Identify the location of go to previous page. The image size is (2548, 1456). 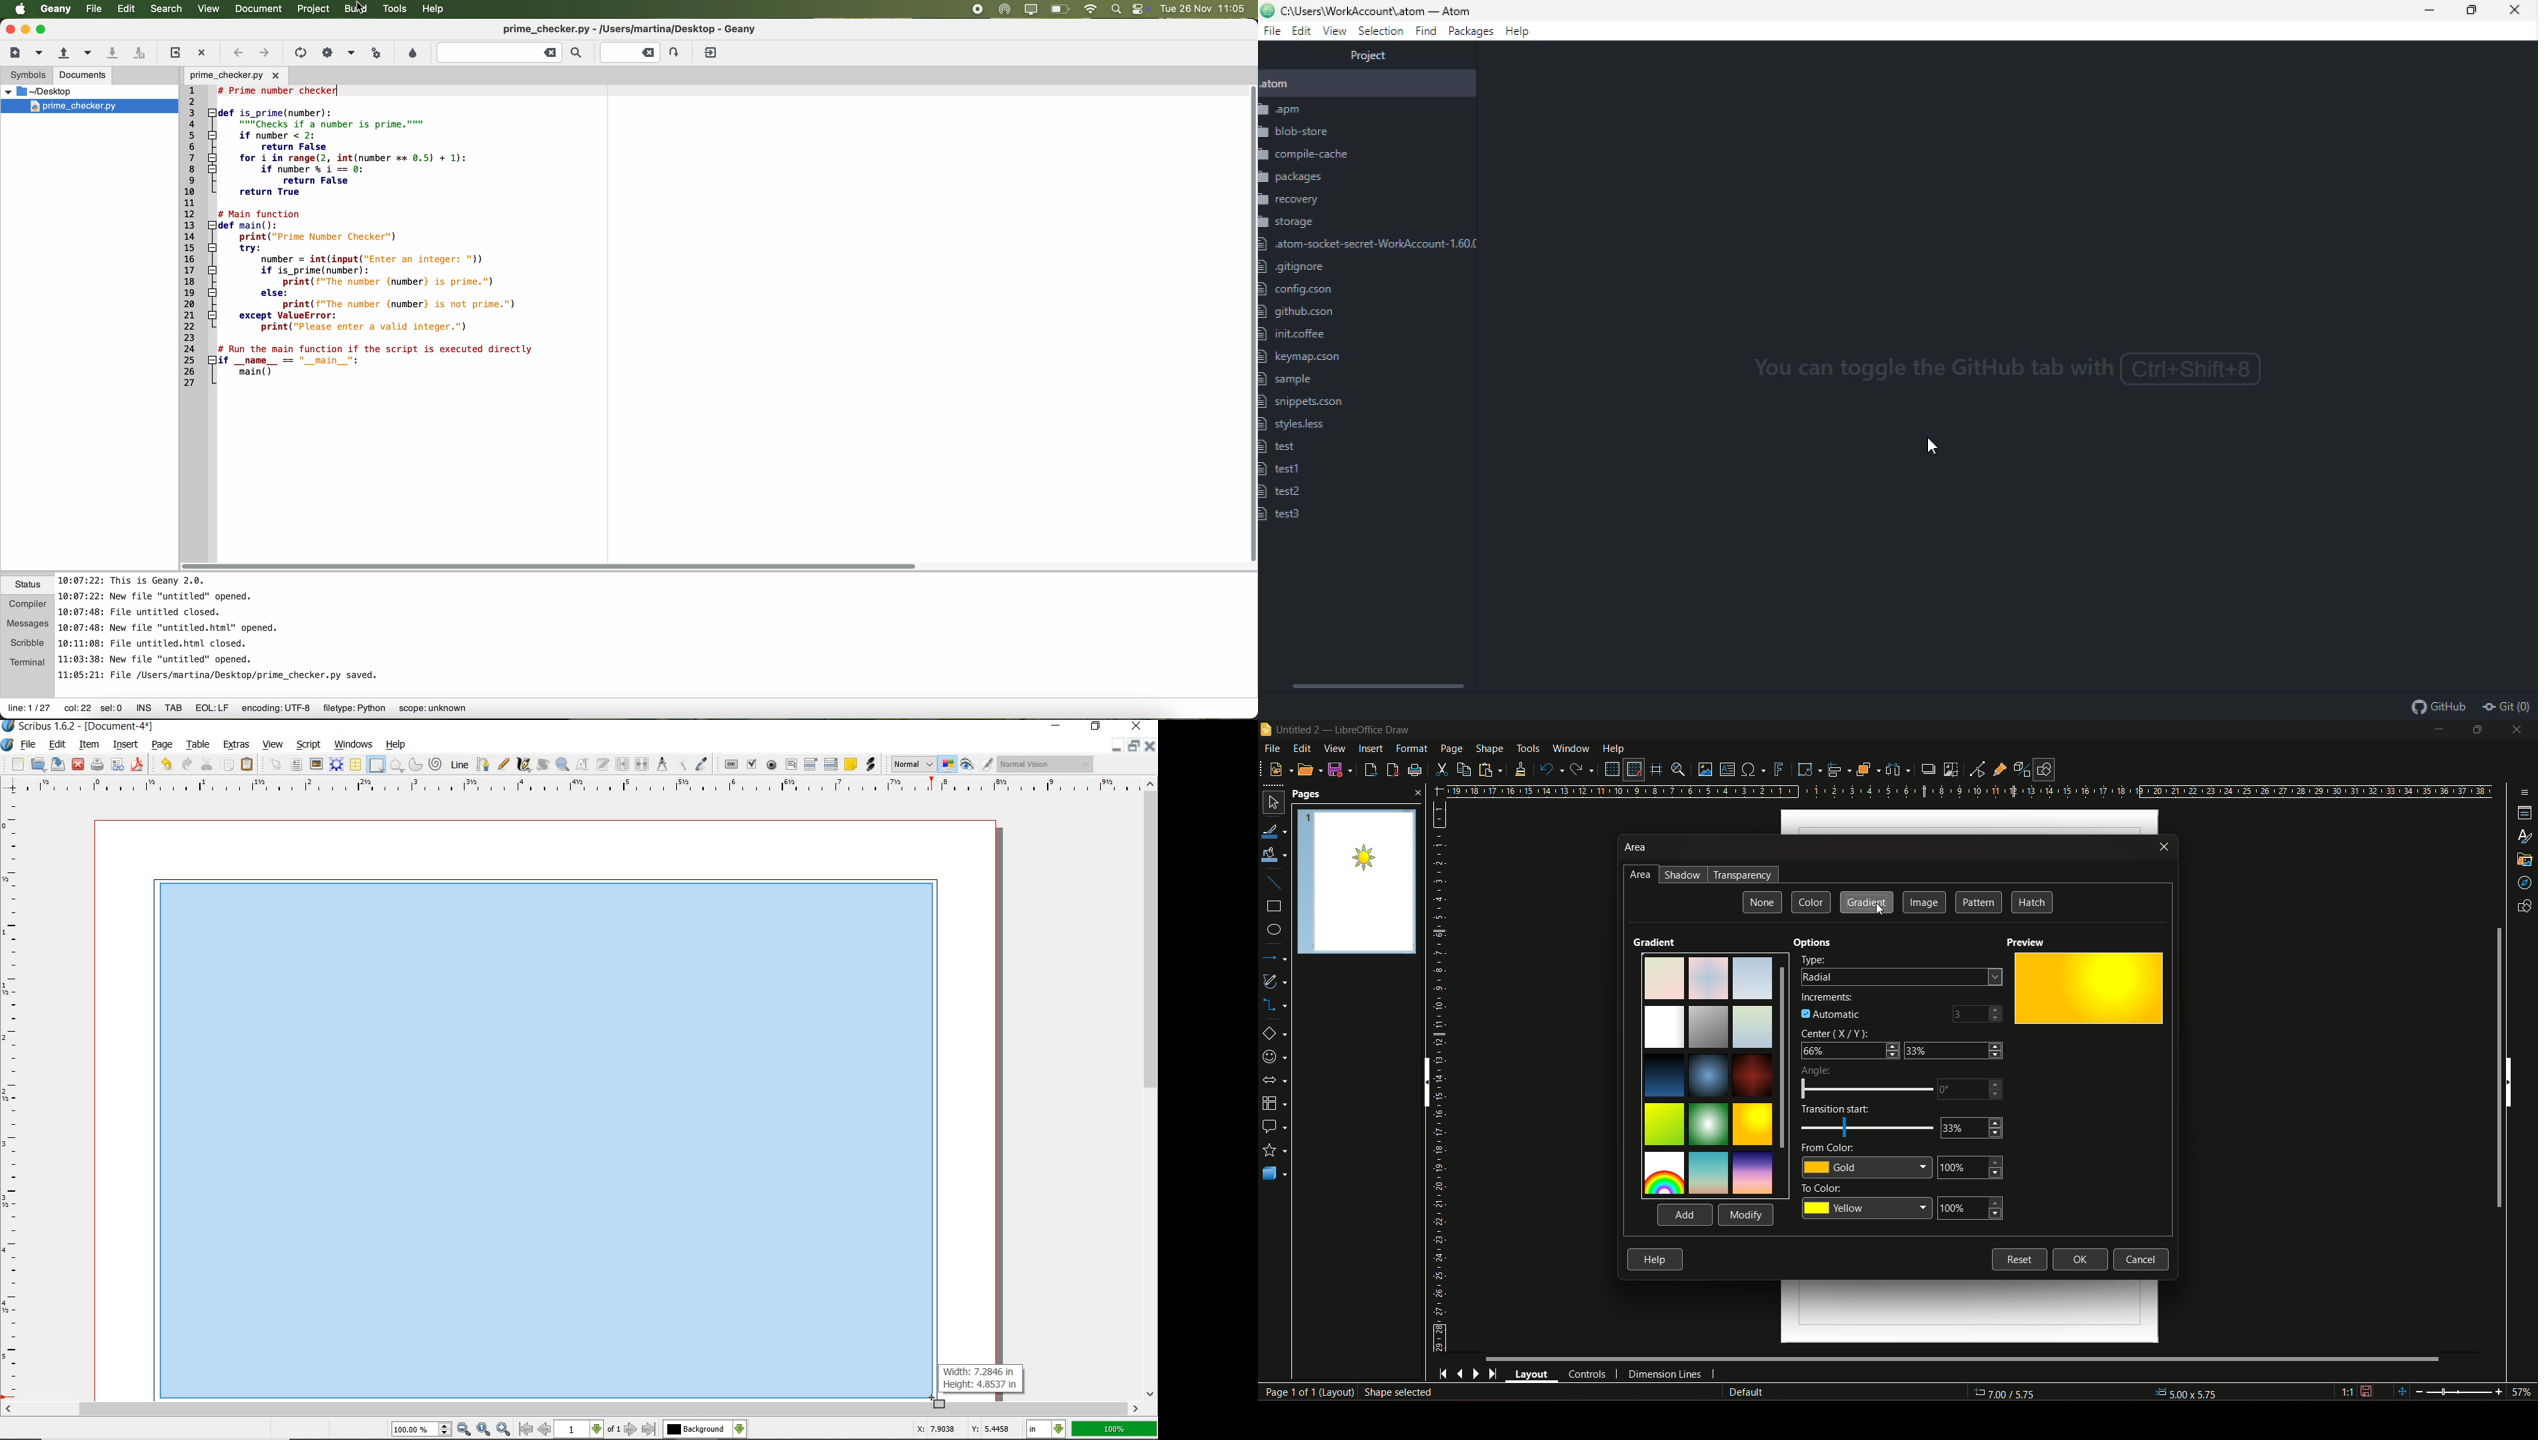
(546, 1430).